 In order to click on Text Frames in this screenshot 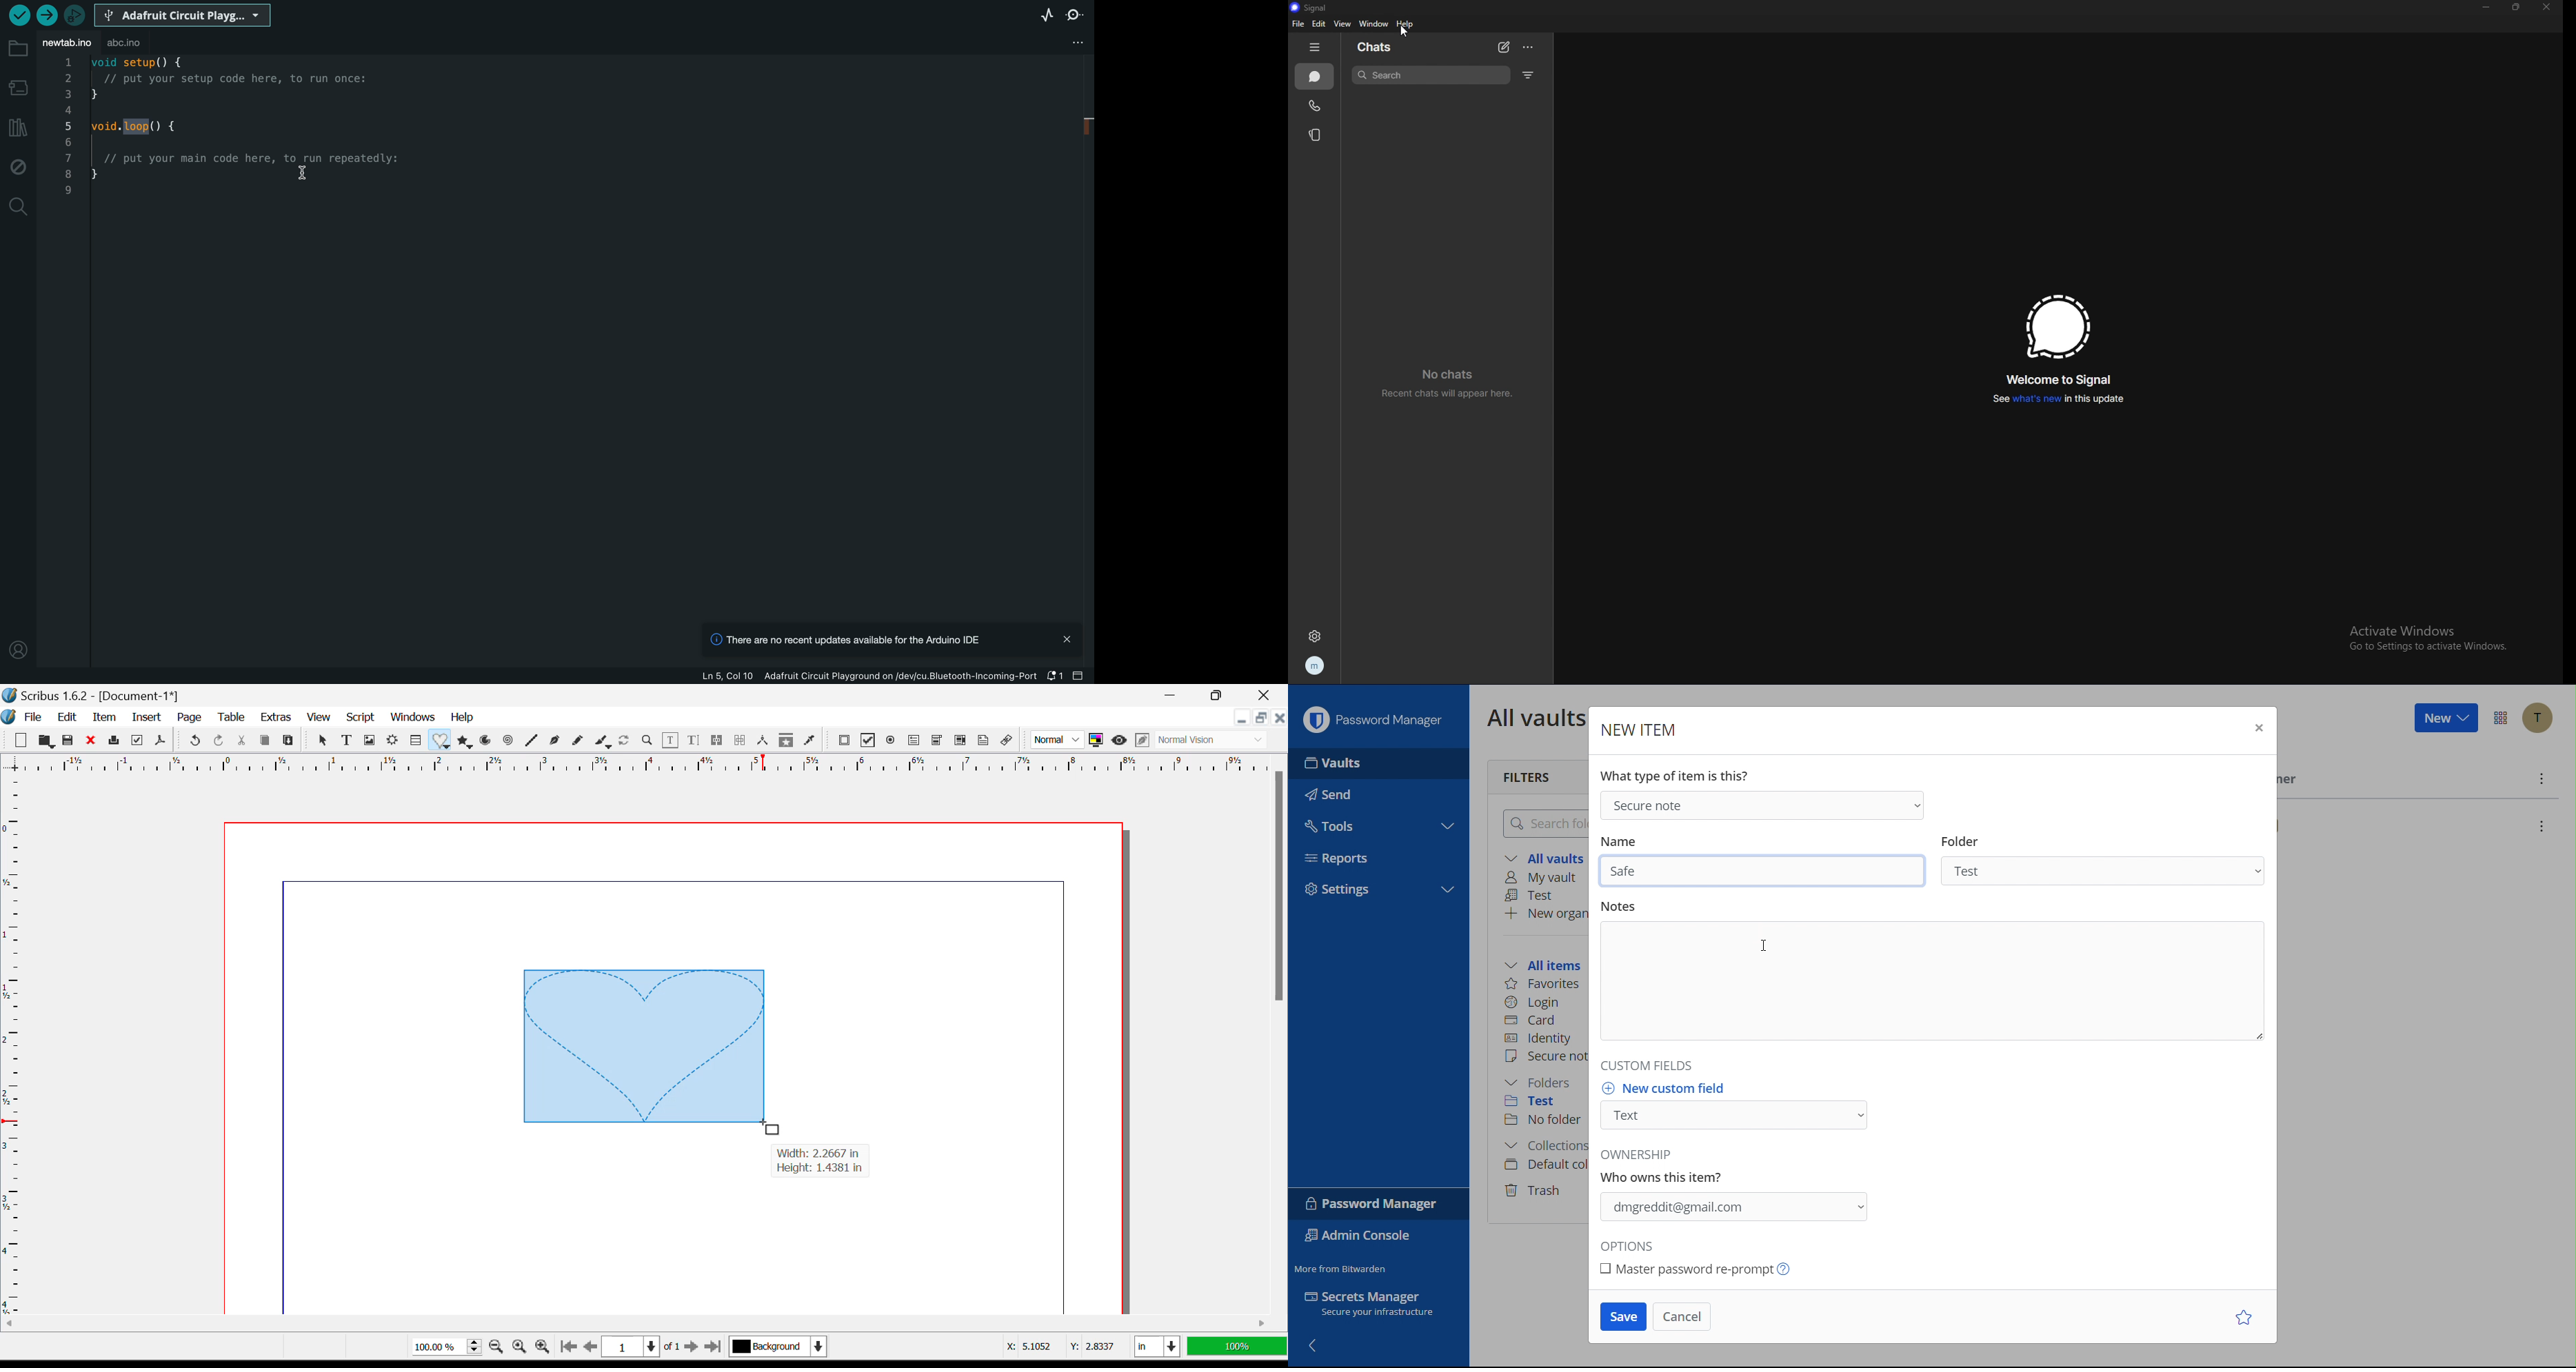, I will do `click(347, 741)`.